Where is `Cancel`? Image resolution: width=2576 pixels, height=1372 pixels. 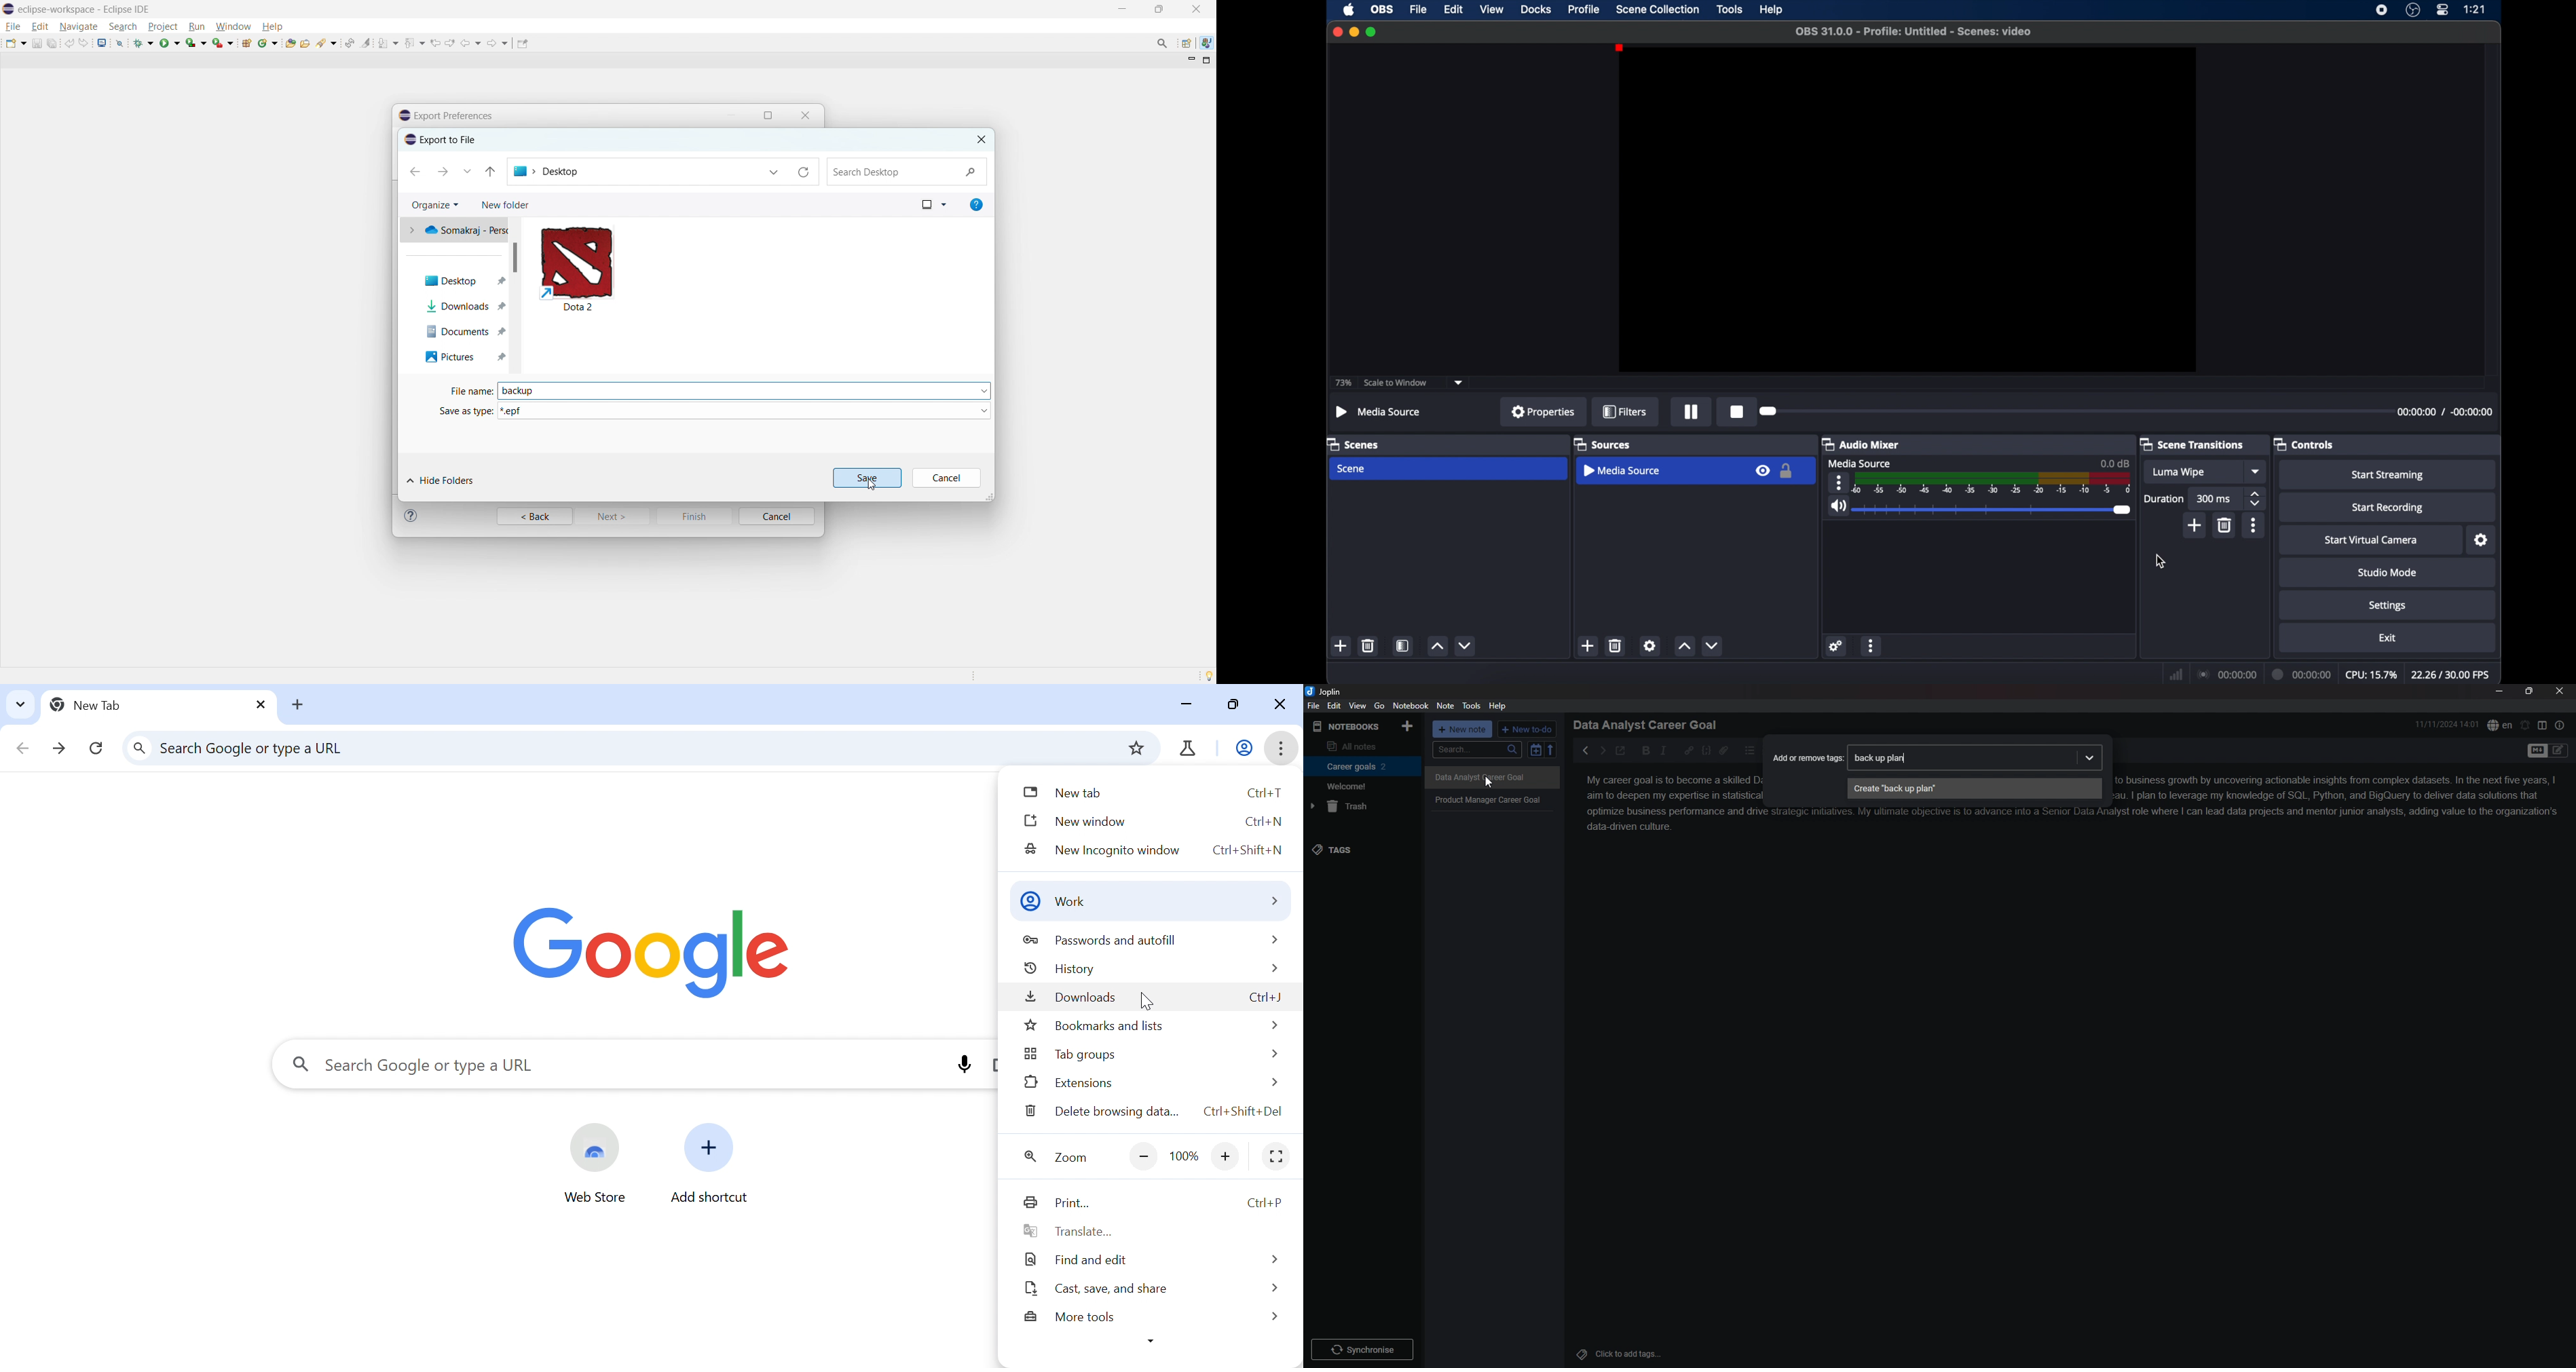 Cancel is located at coordinates (778, 516).